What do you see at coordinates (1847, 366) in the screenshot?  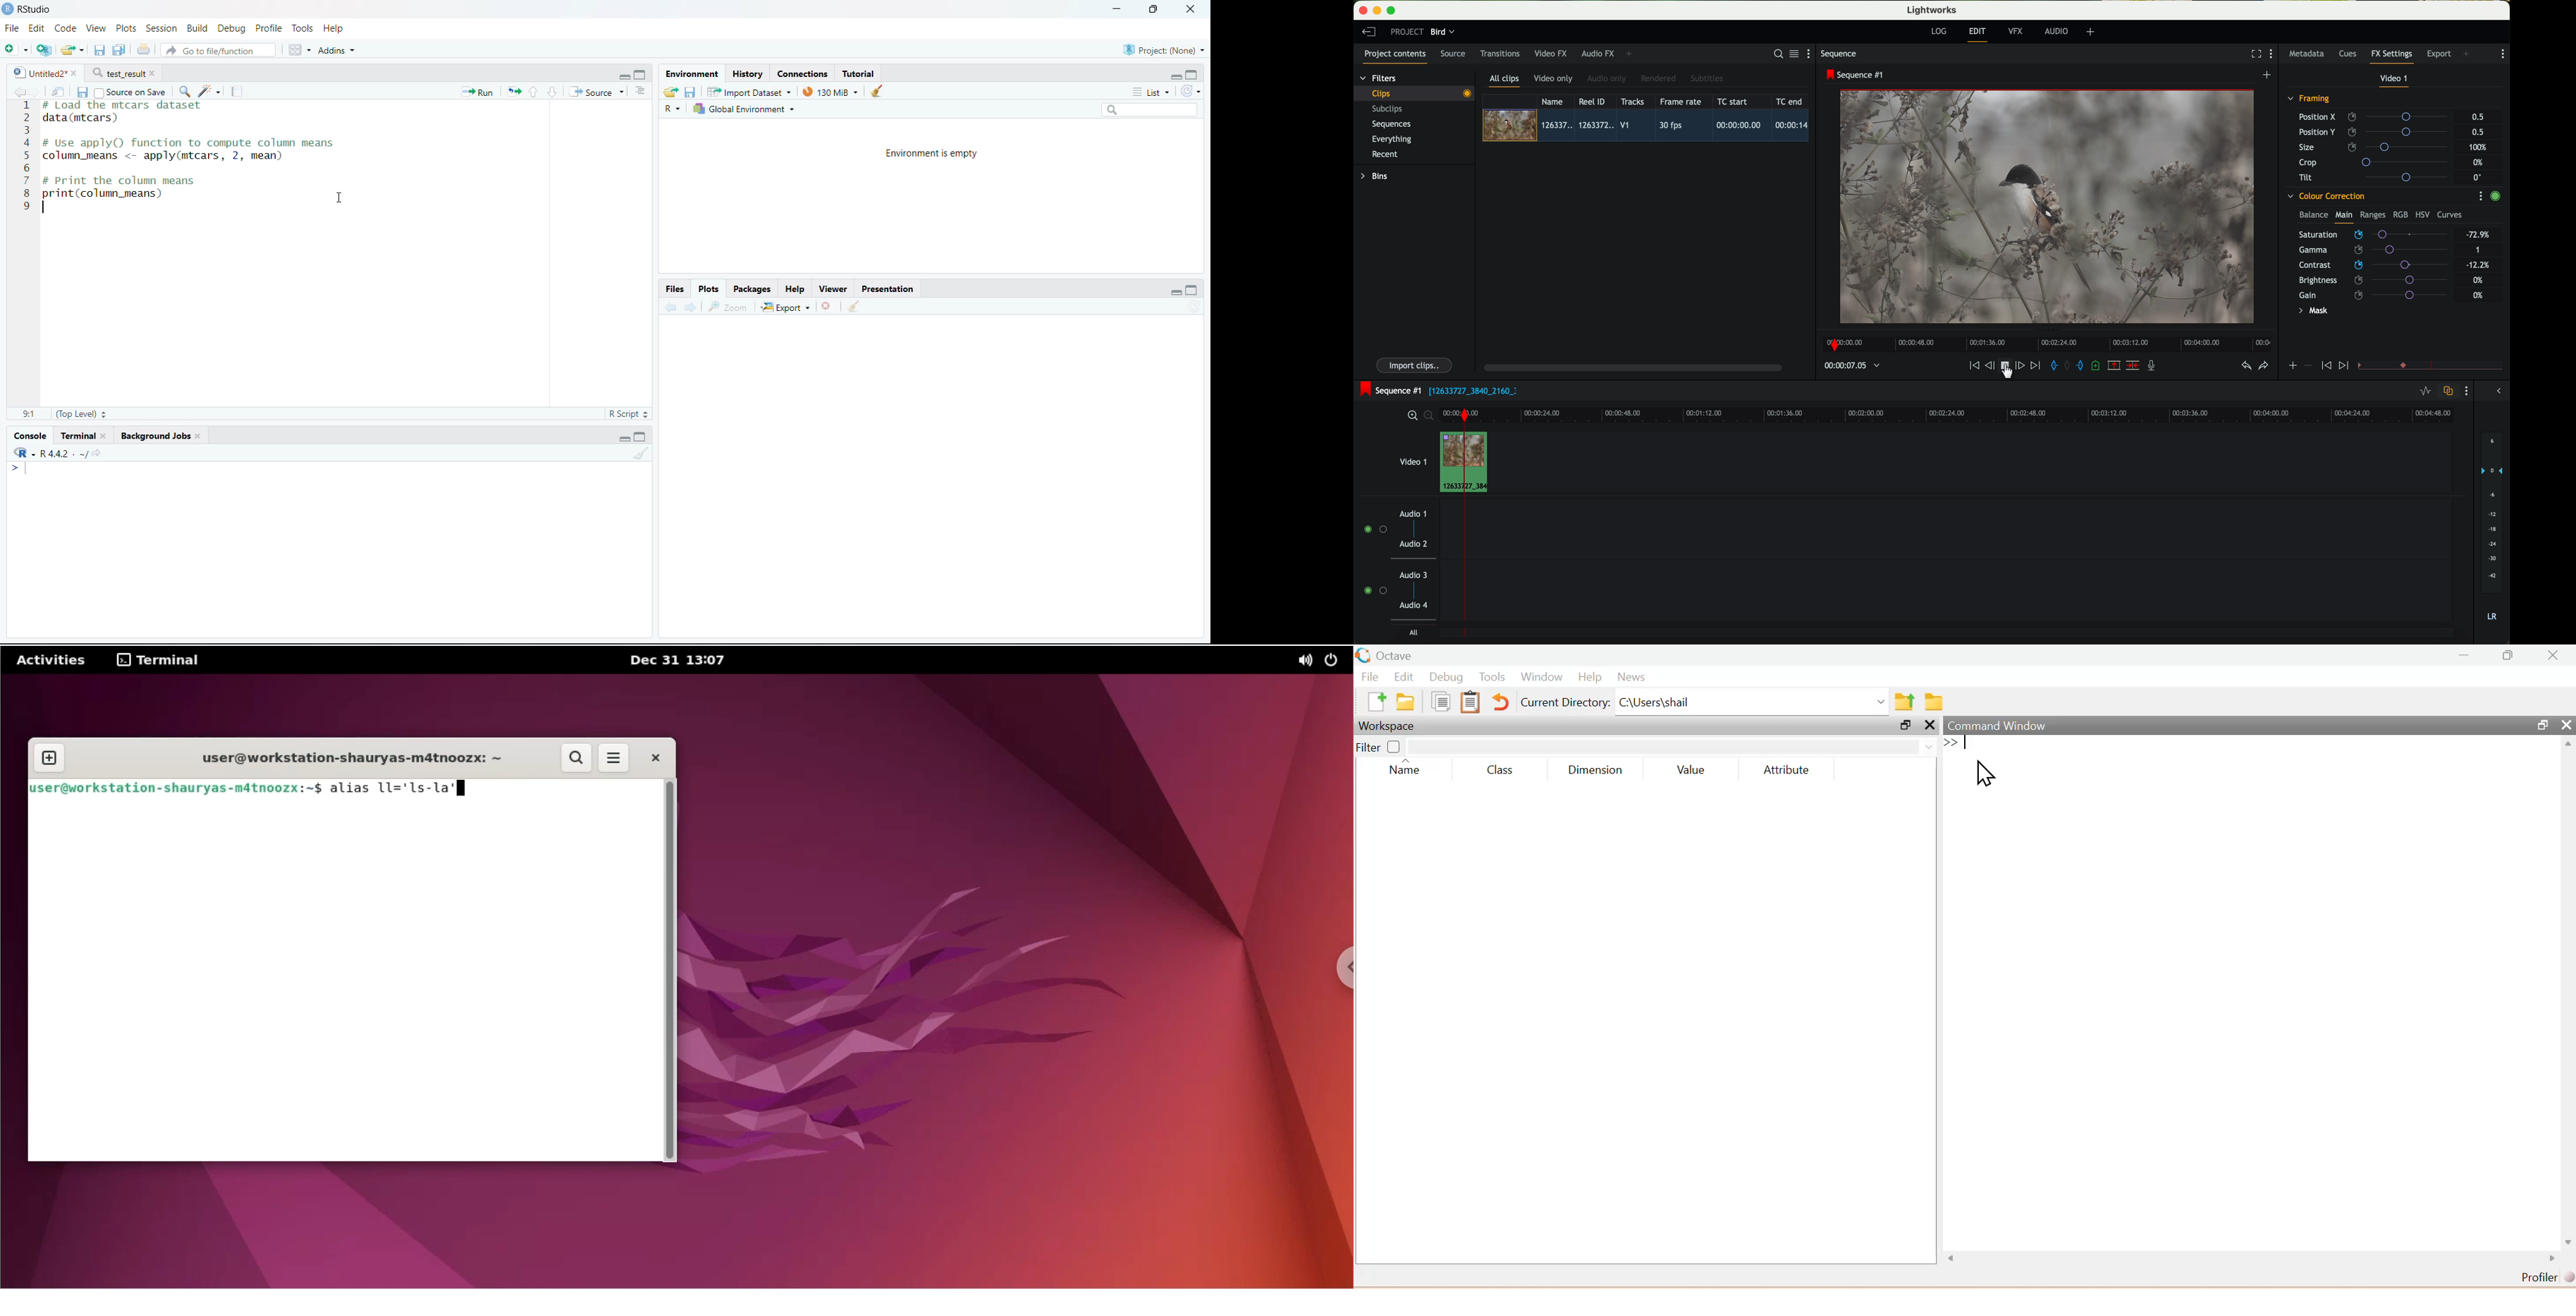 I see `timeline` at bounding box center [1847, 366].